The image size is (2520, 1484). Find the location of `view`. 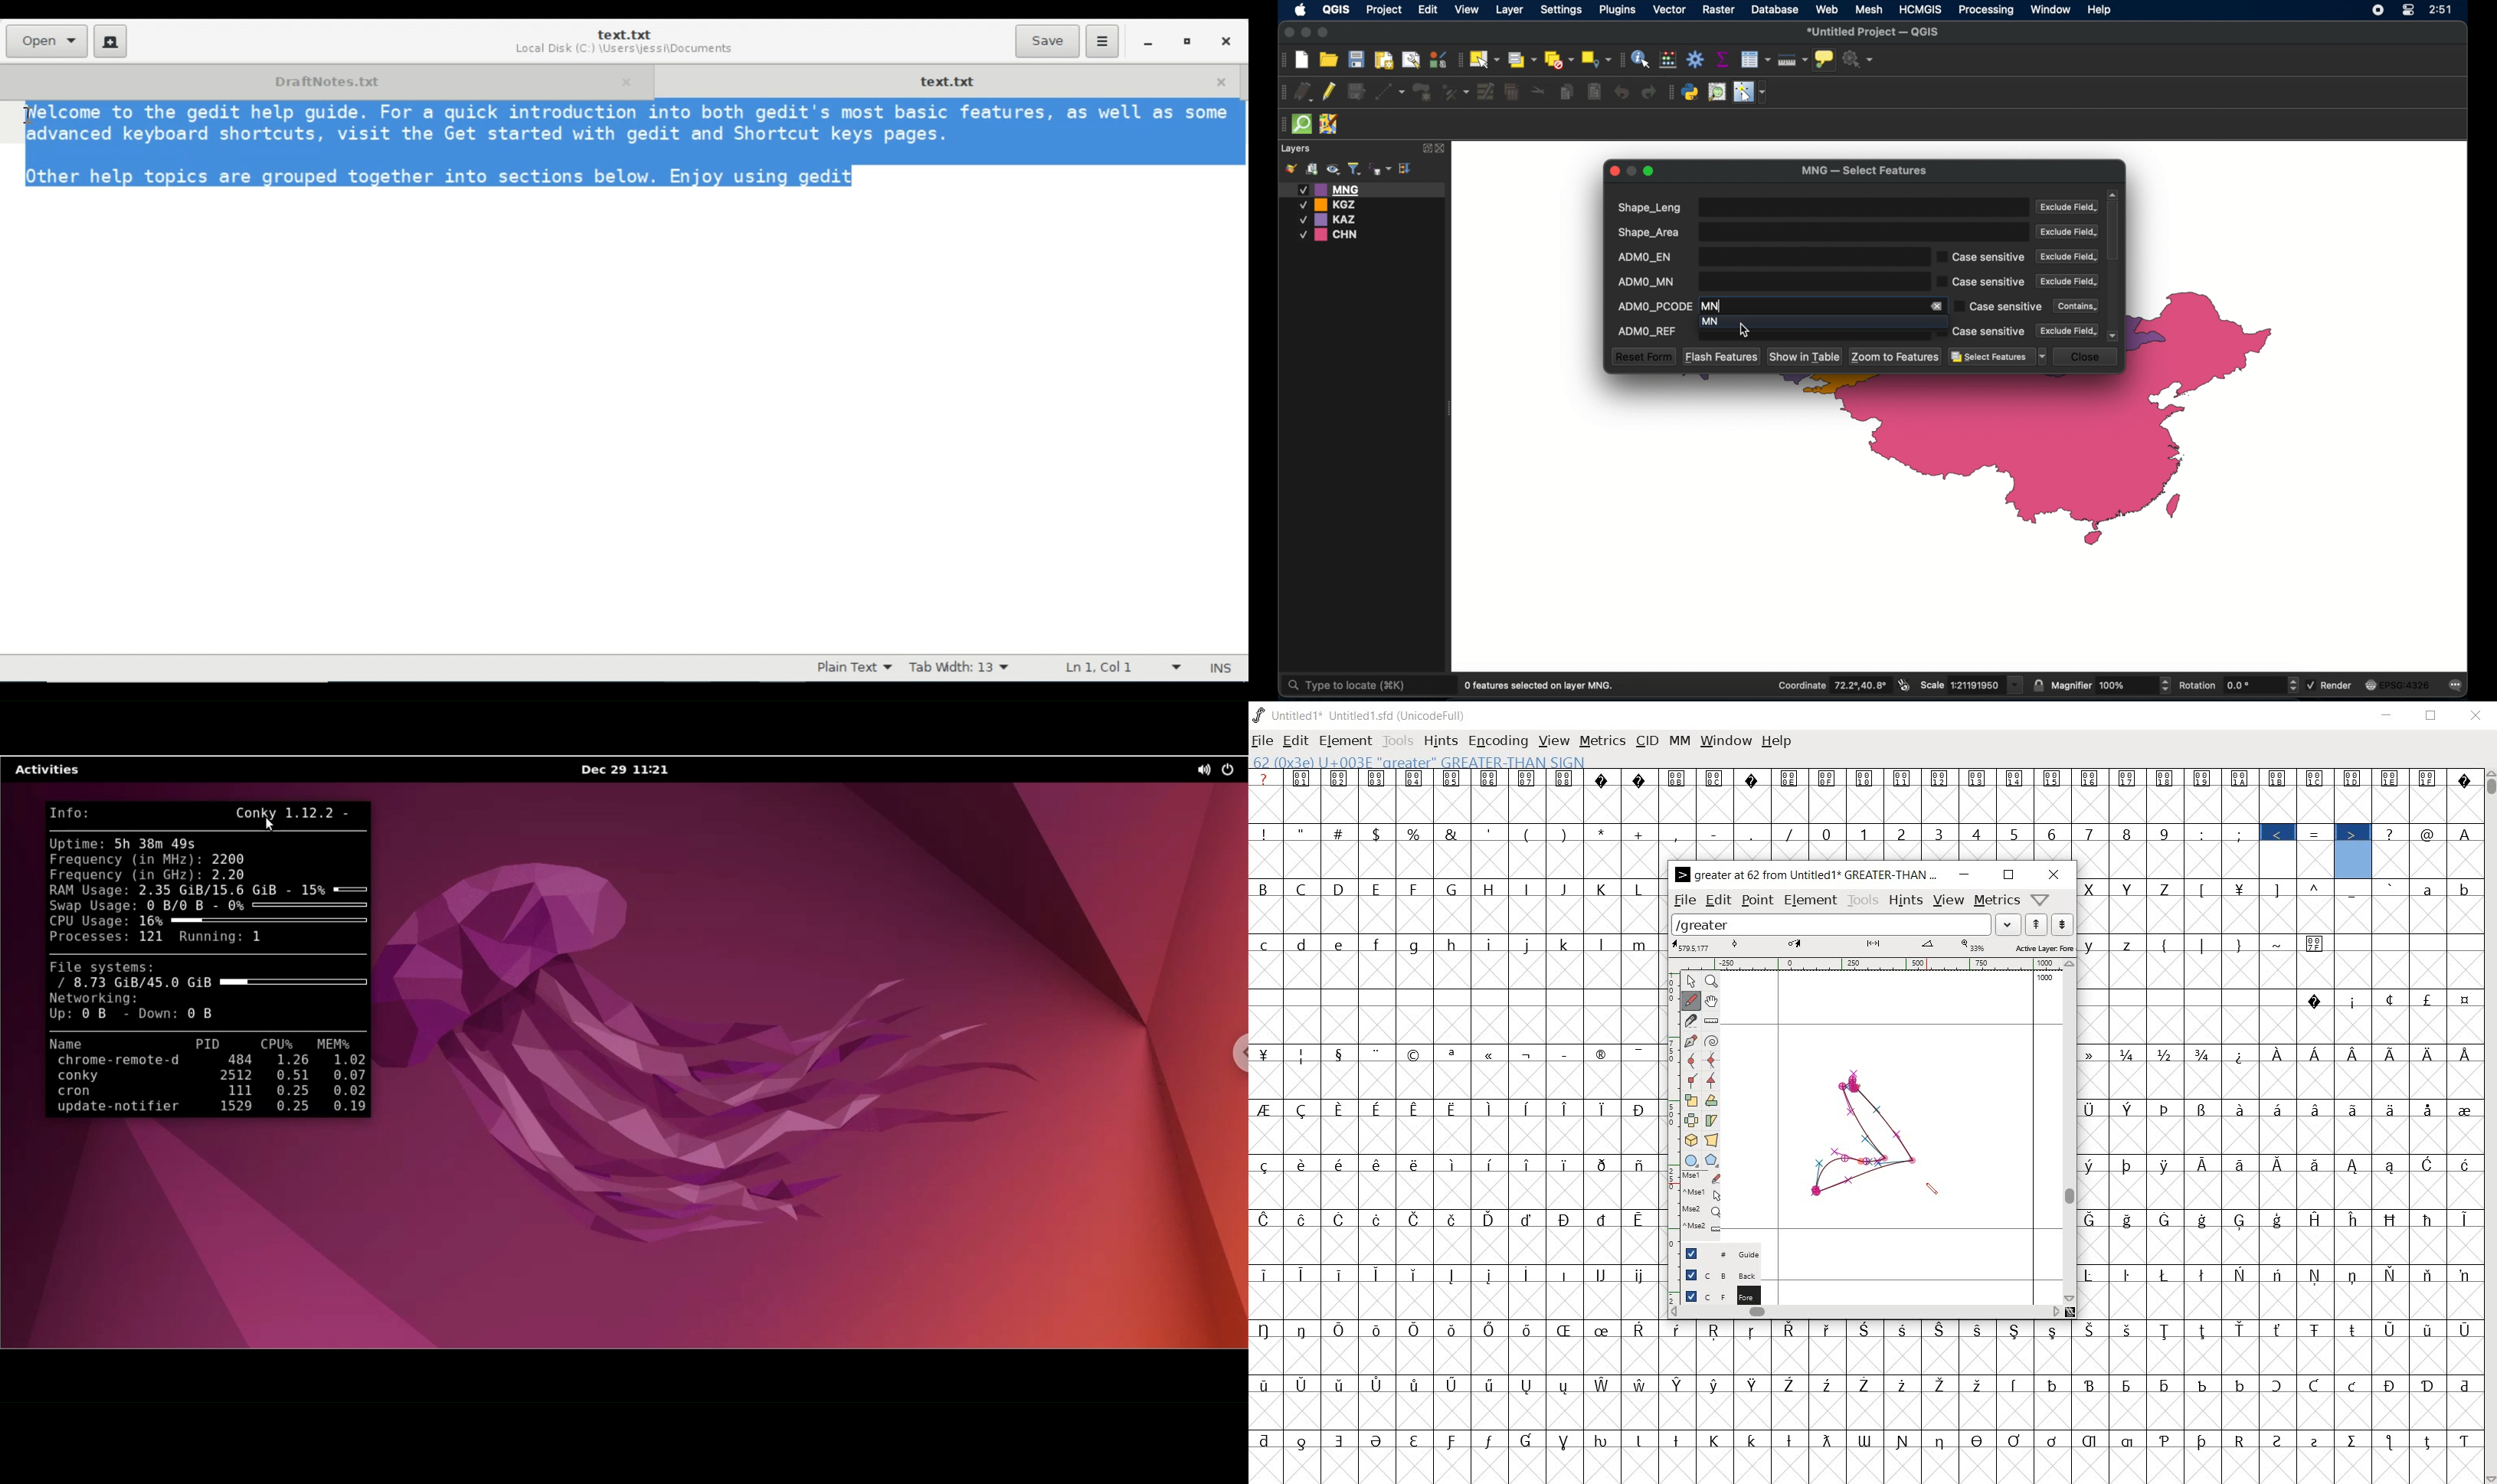

view is located at coordinates (1949, 899).